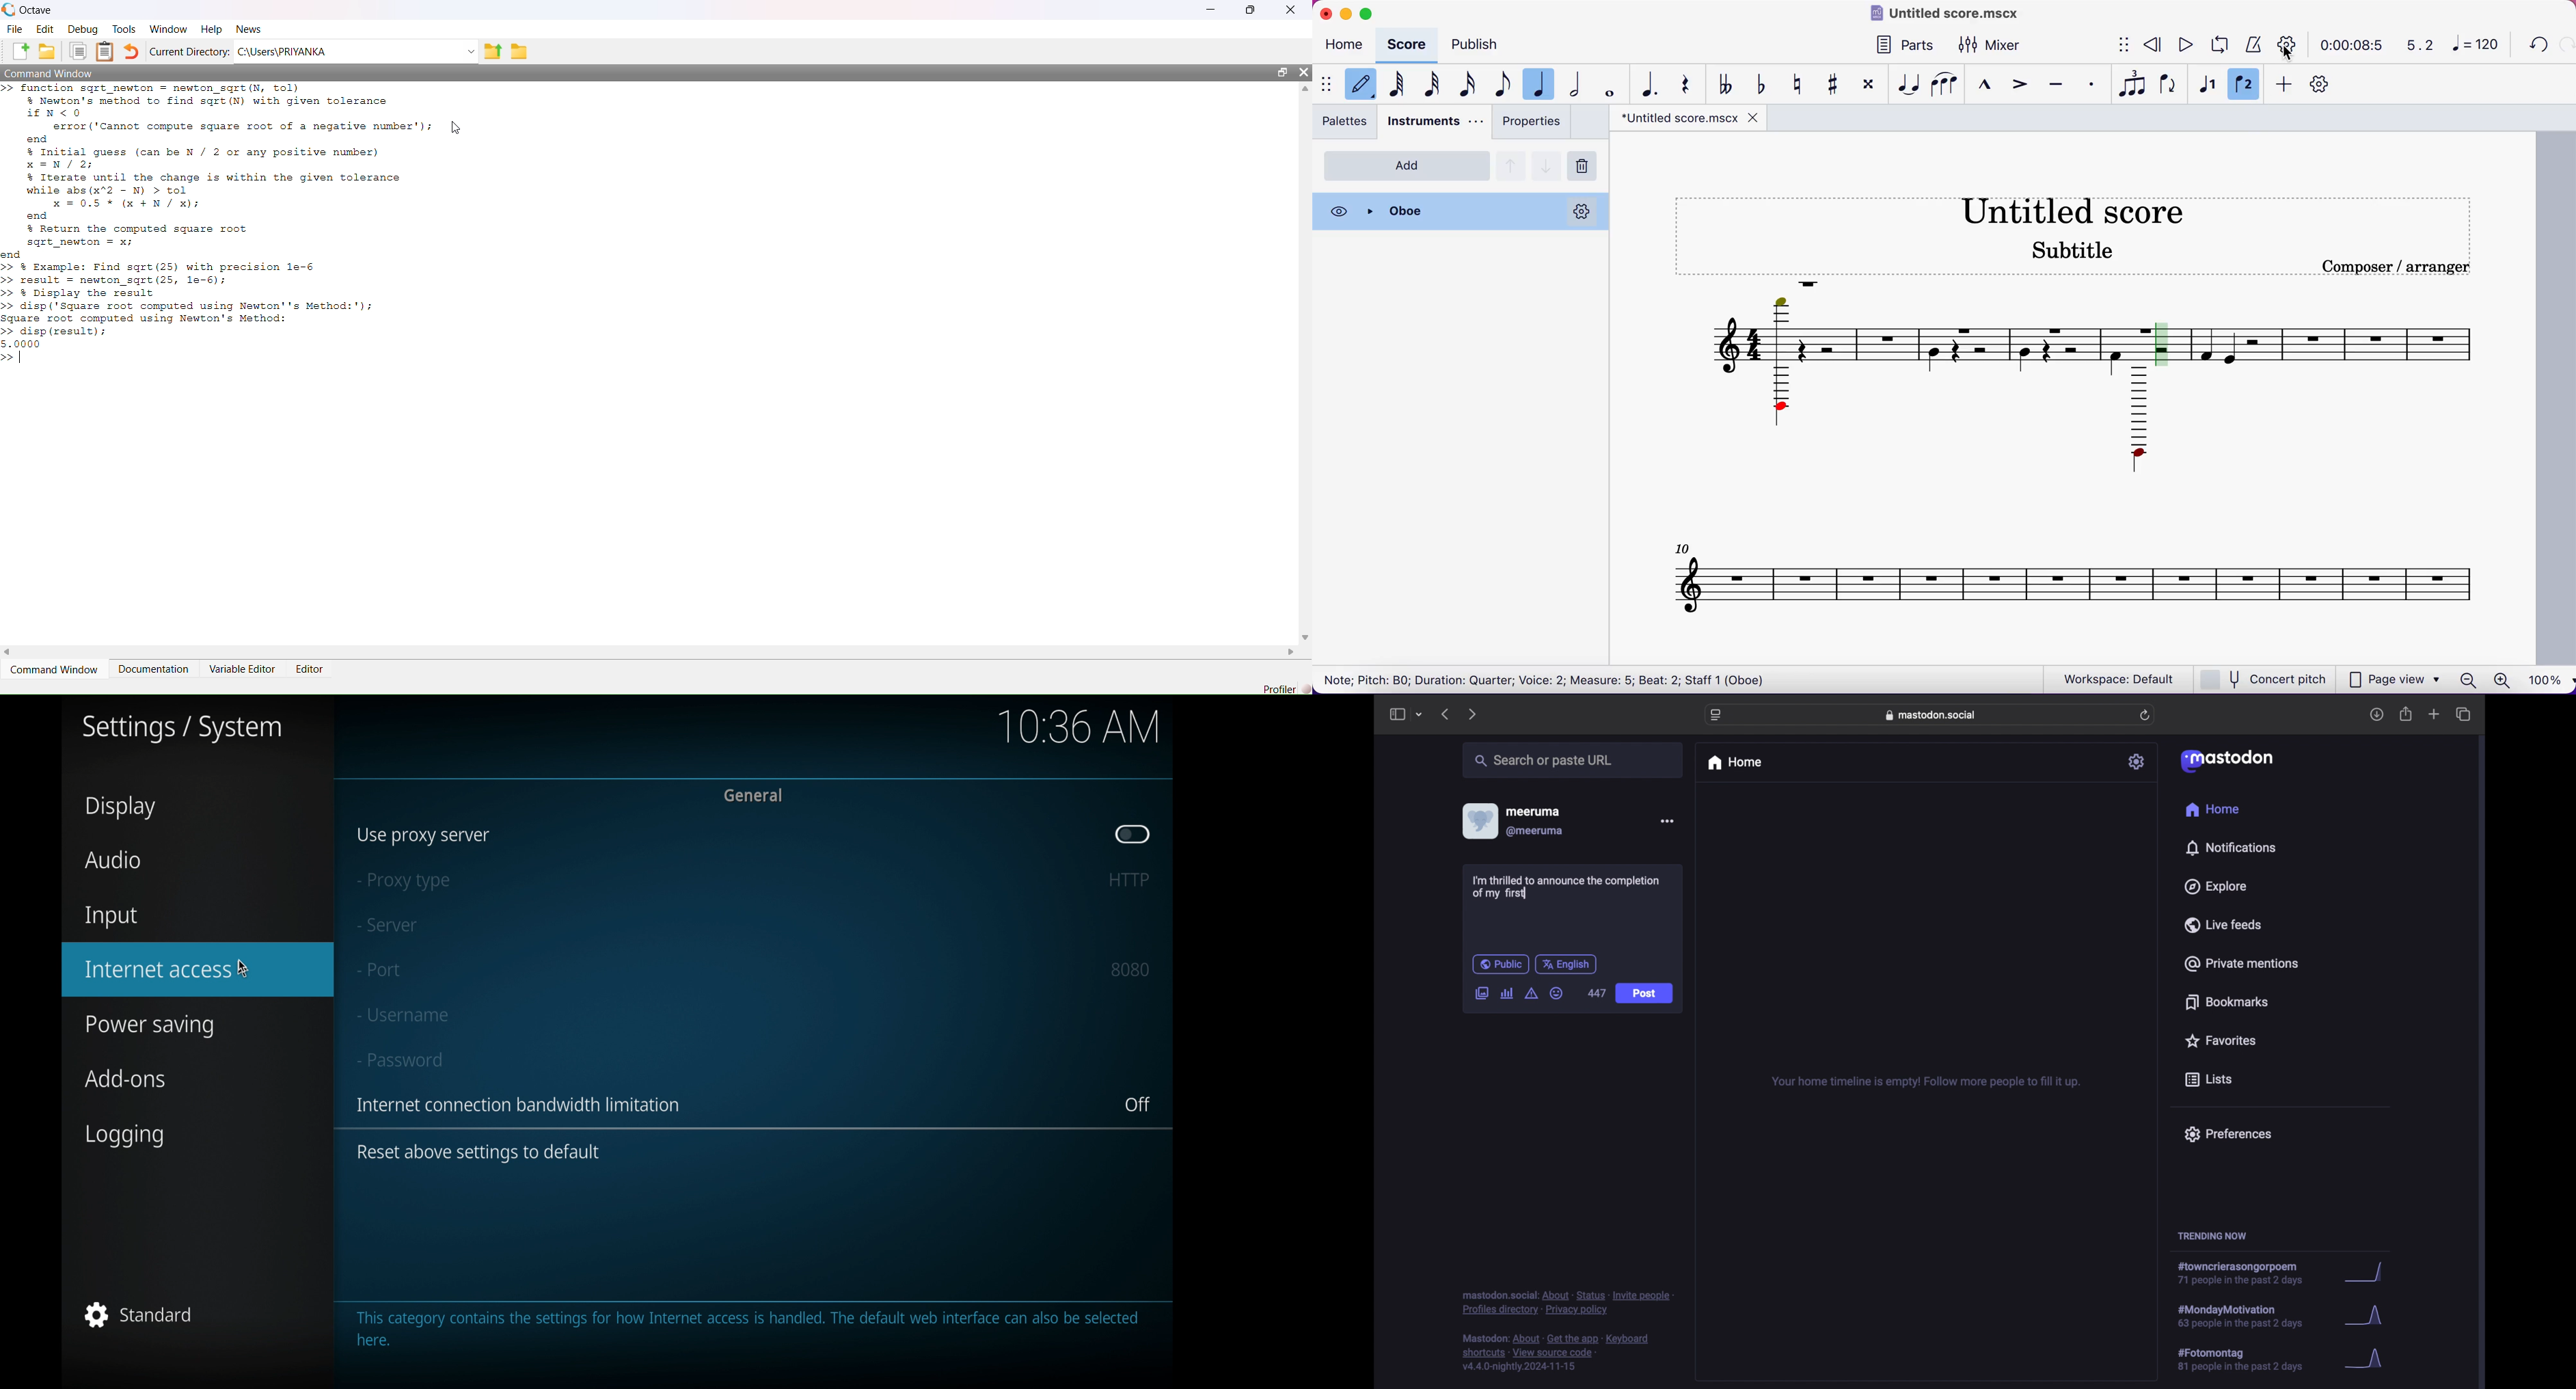  Describe the element at coordinates (2434, 714) in the screenshot. I see `new tab overview` at that location.